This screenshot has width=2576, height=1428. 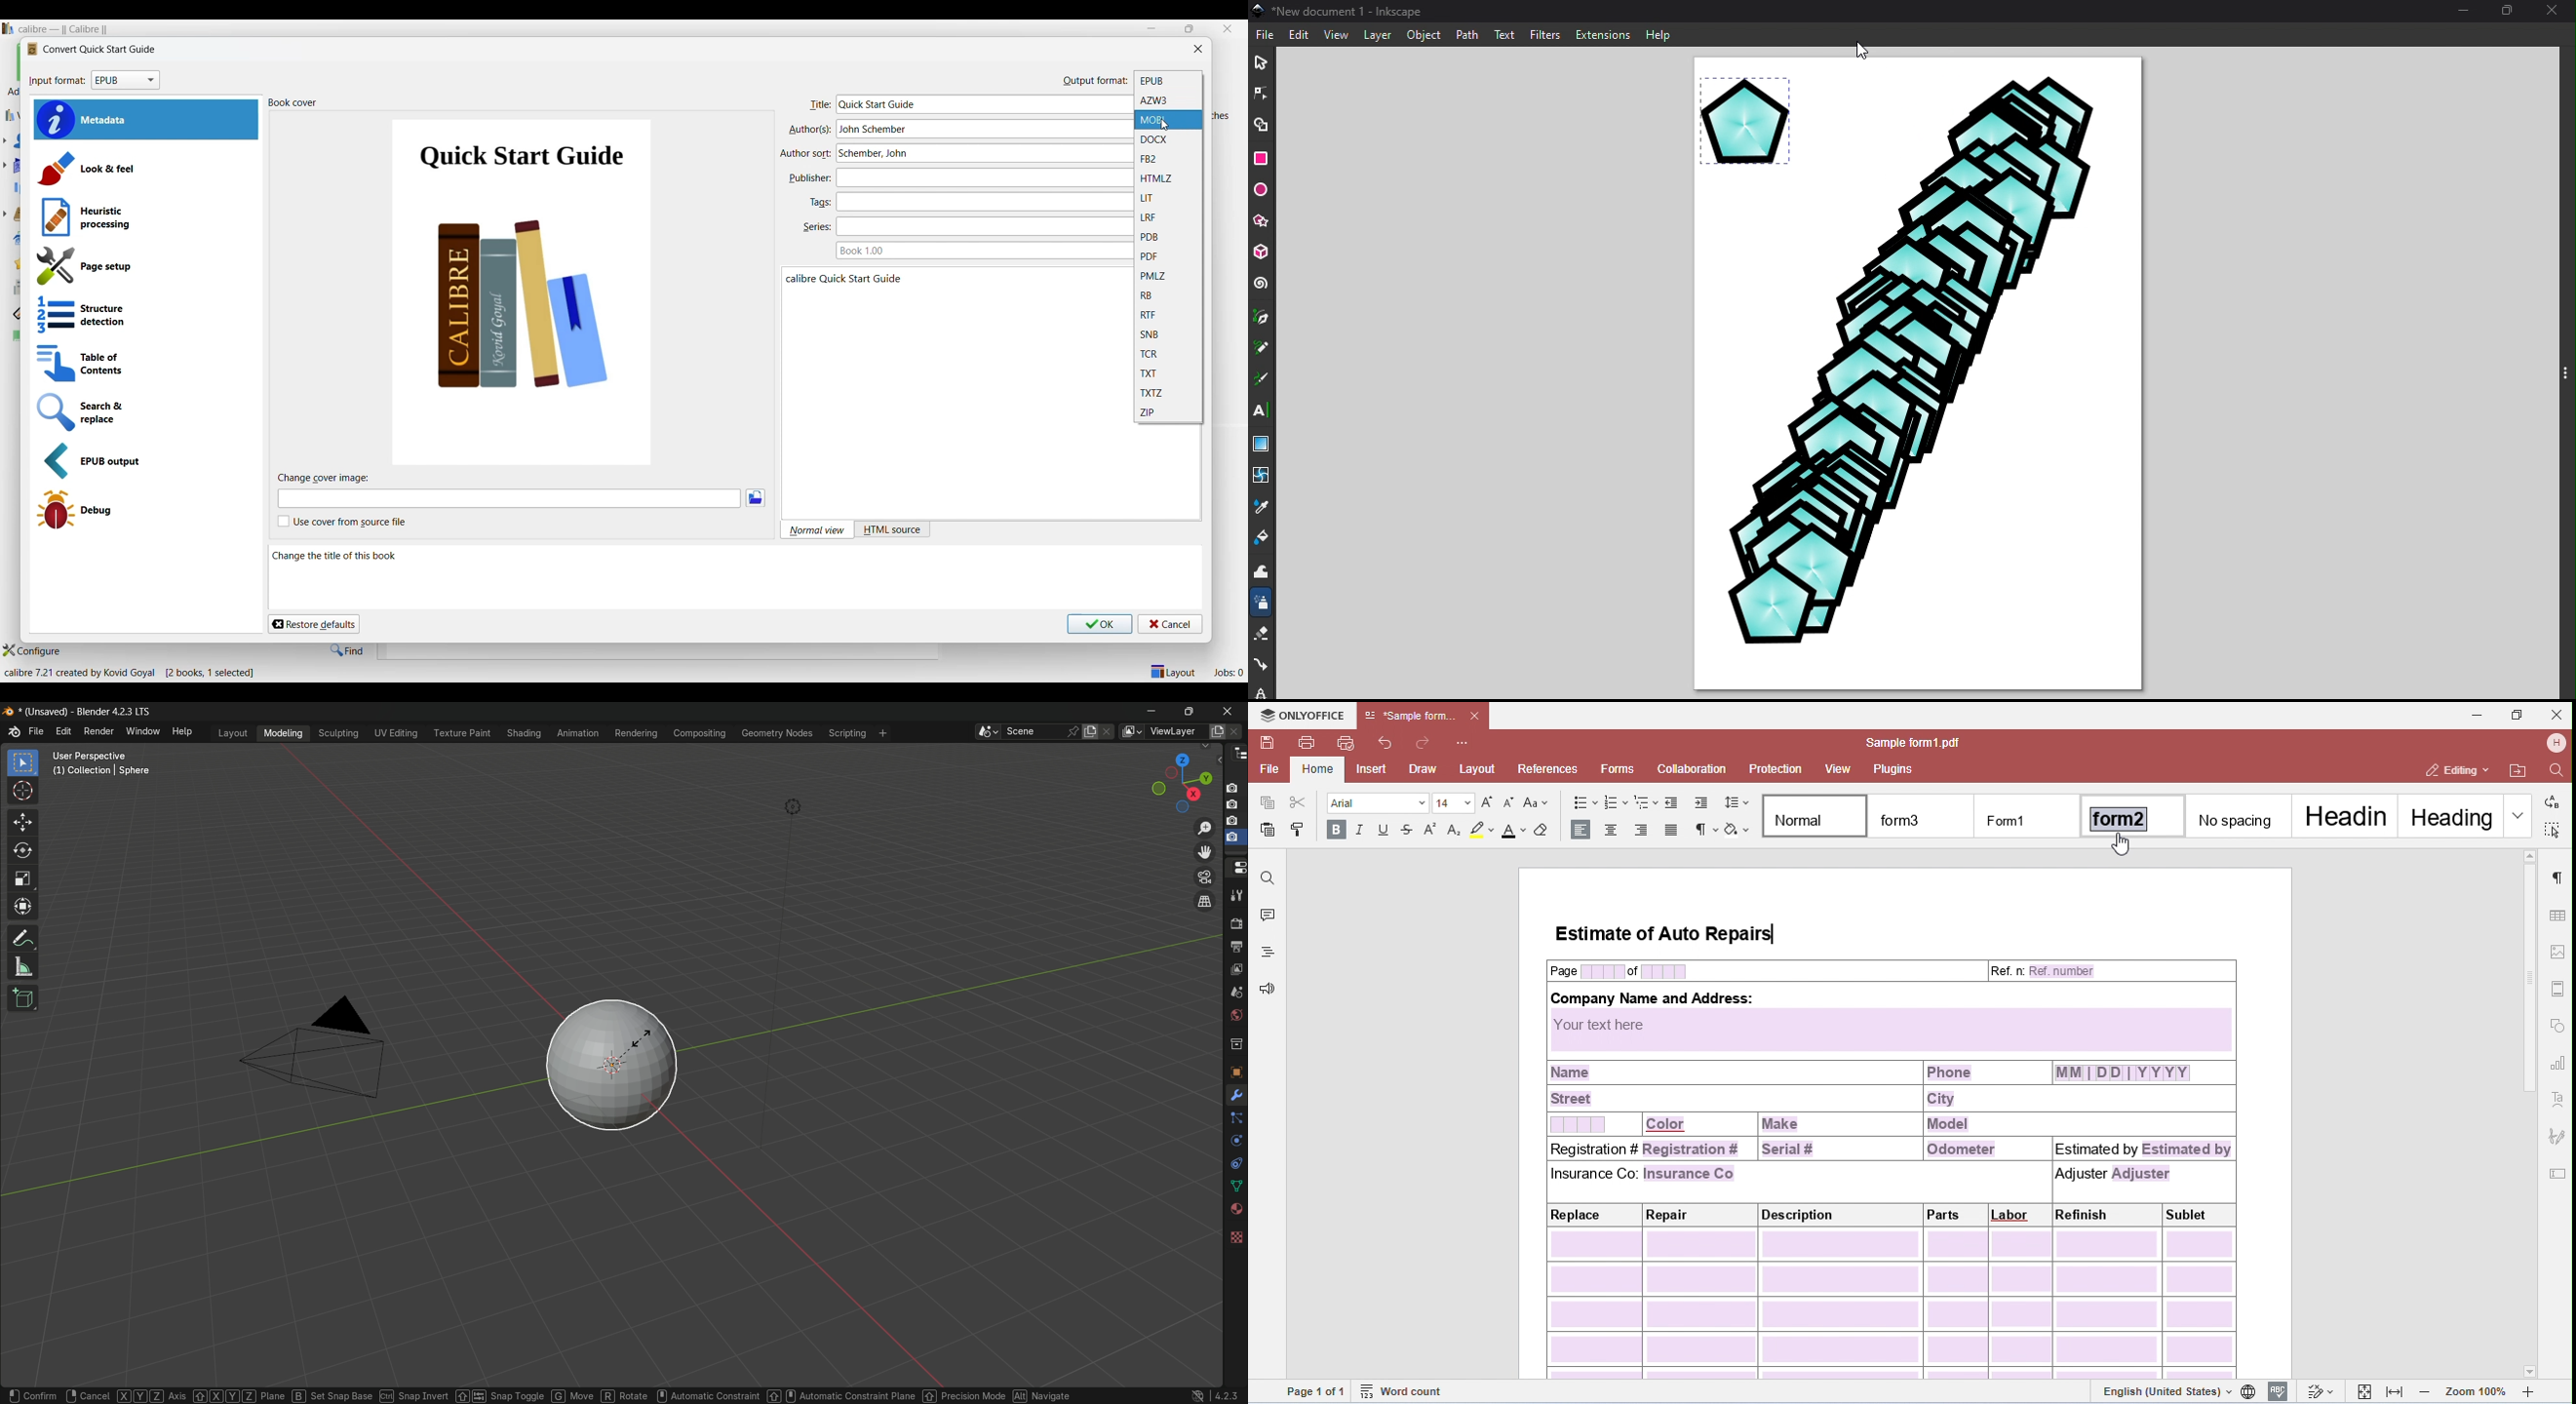 I want to click on Connector tool, so click(x=1264, y=663).